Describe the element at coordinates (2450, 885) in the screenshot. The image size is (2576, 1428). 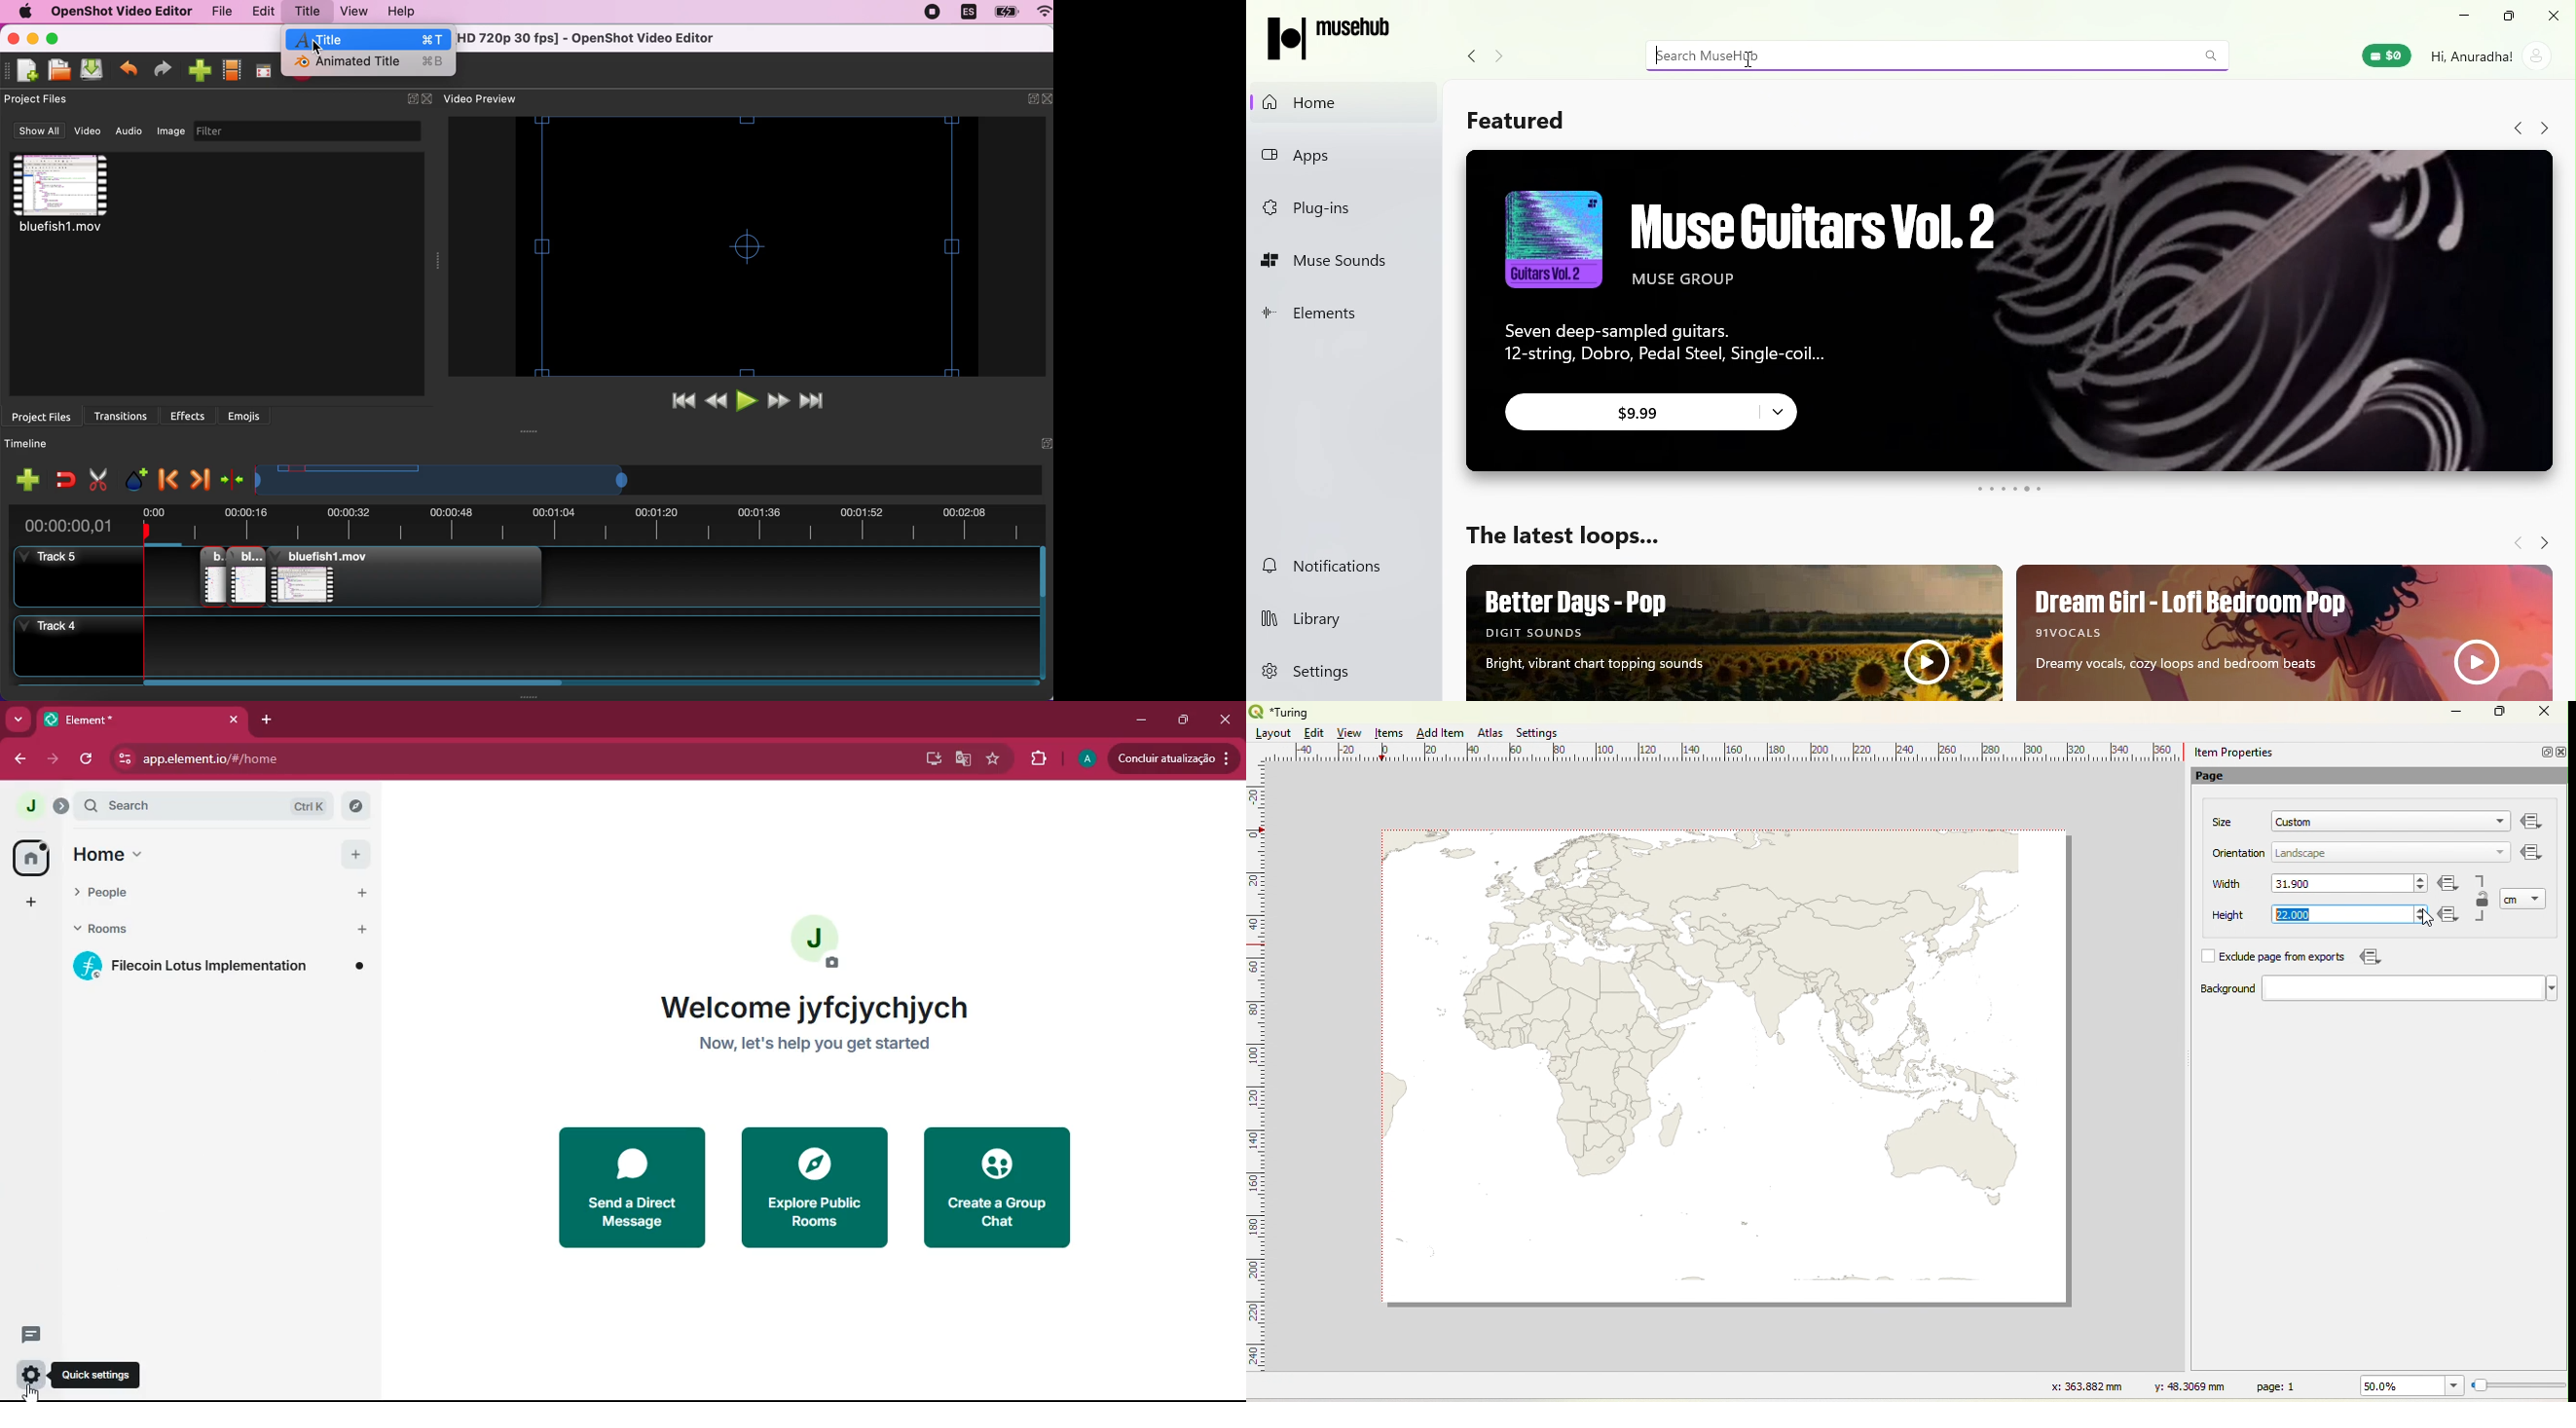
I see `Icon` at that location.